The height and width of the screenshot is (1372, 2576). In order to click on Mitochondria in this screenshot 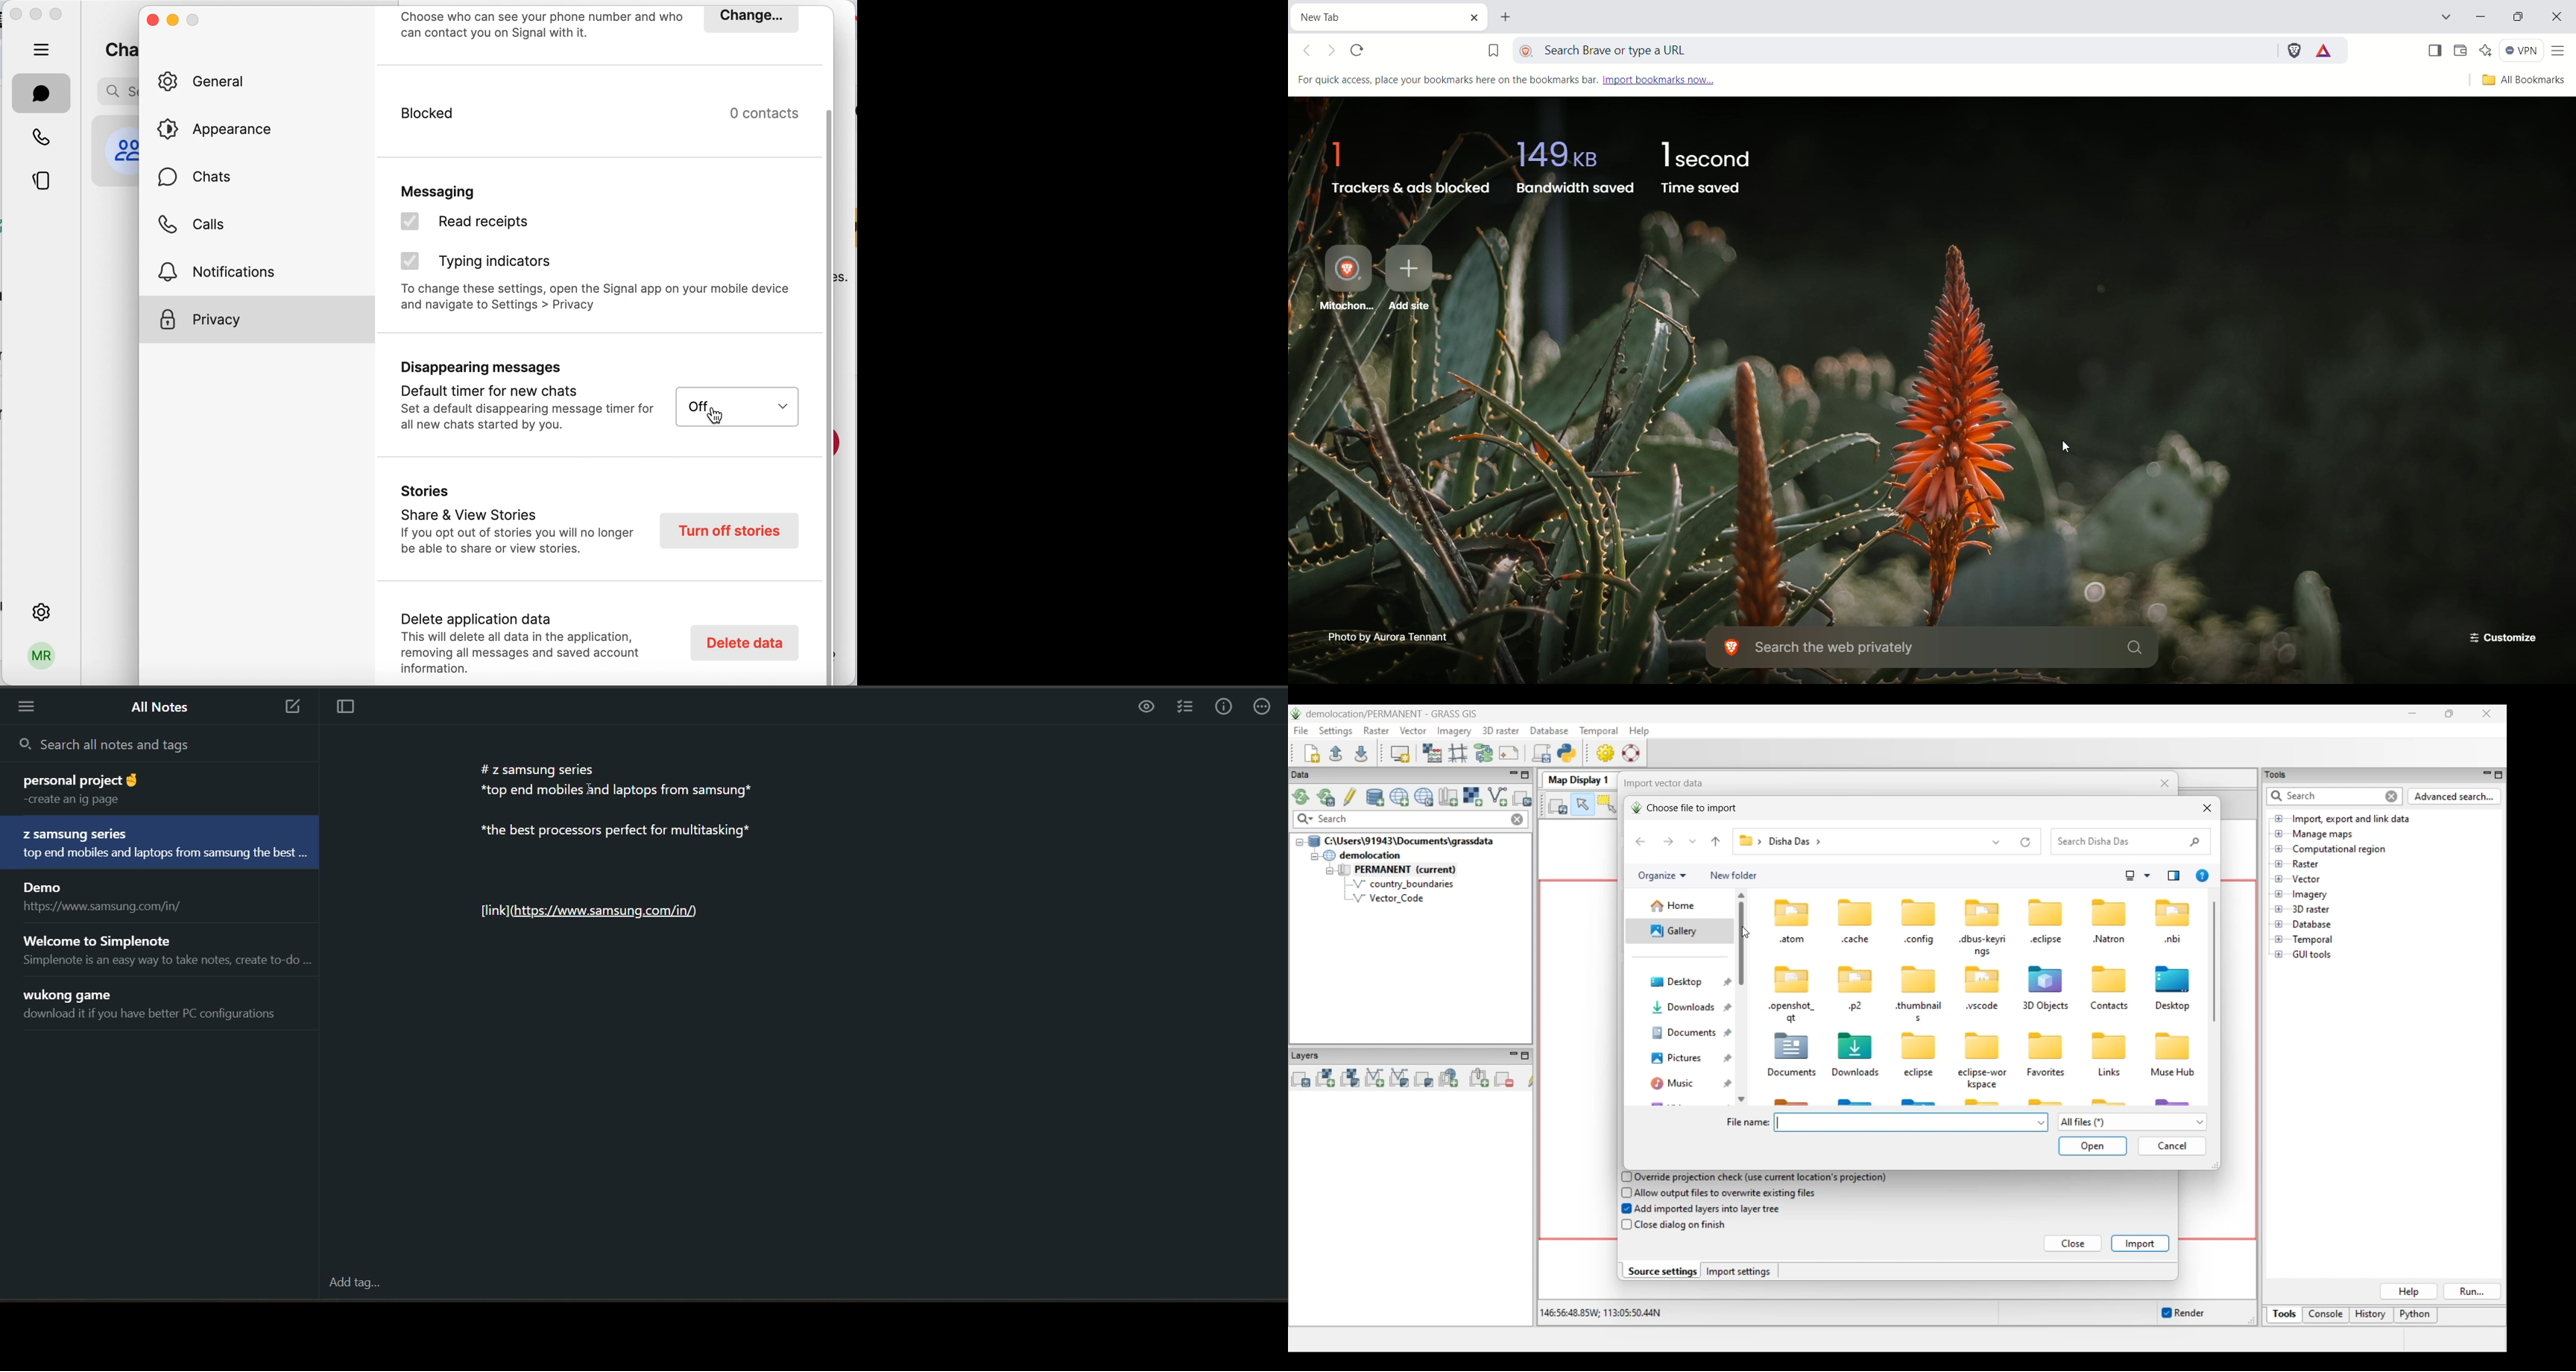, I will do `click(1342, 278)`.